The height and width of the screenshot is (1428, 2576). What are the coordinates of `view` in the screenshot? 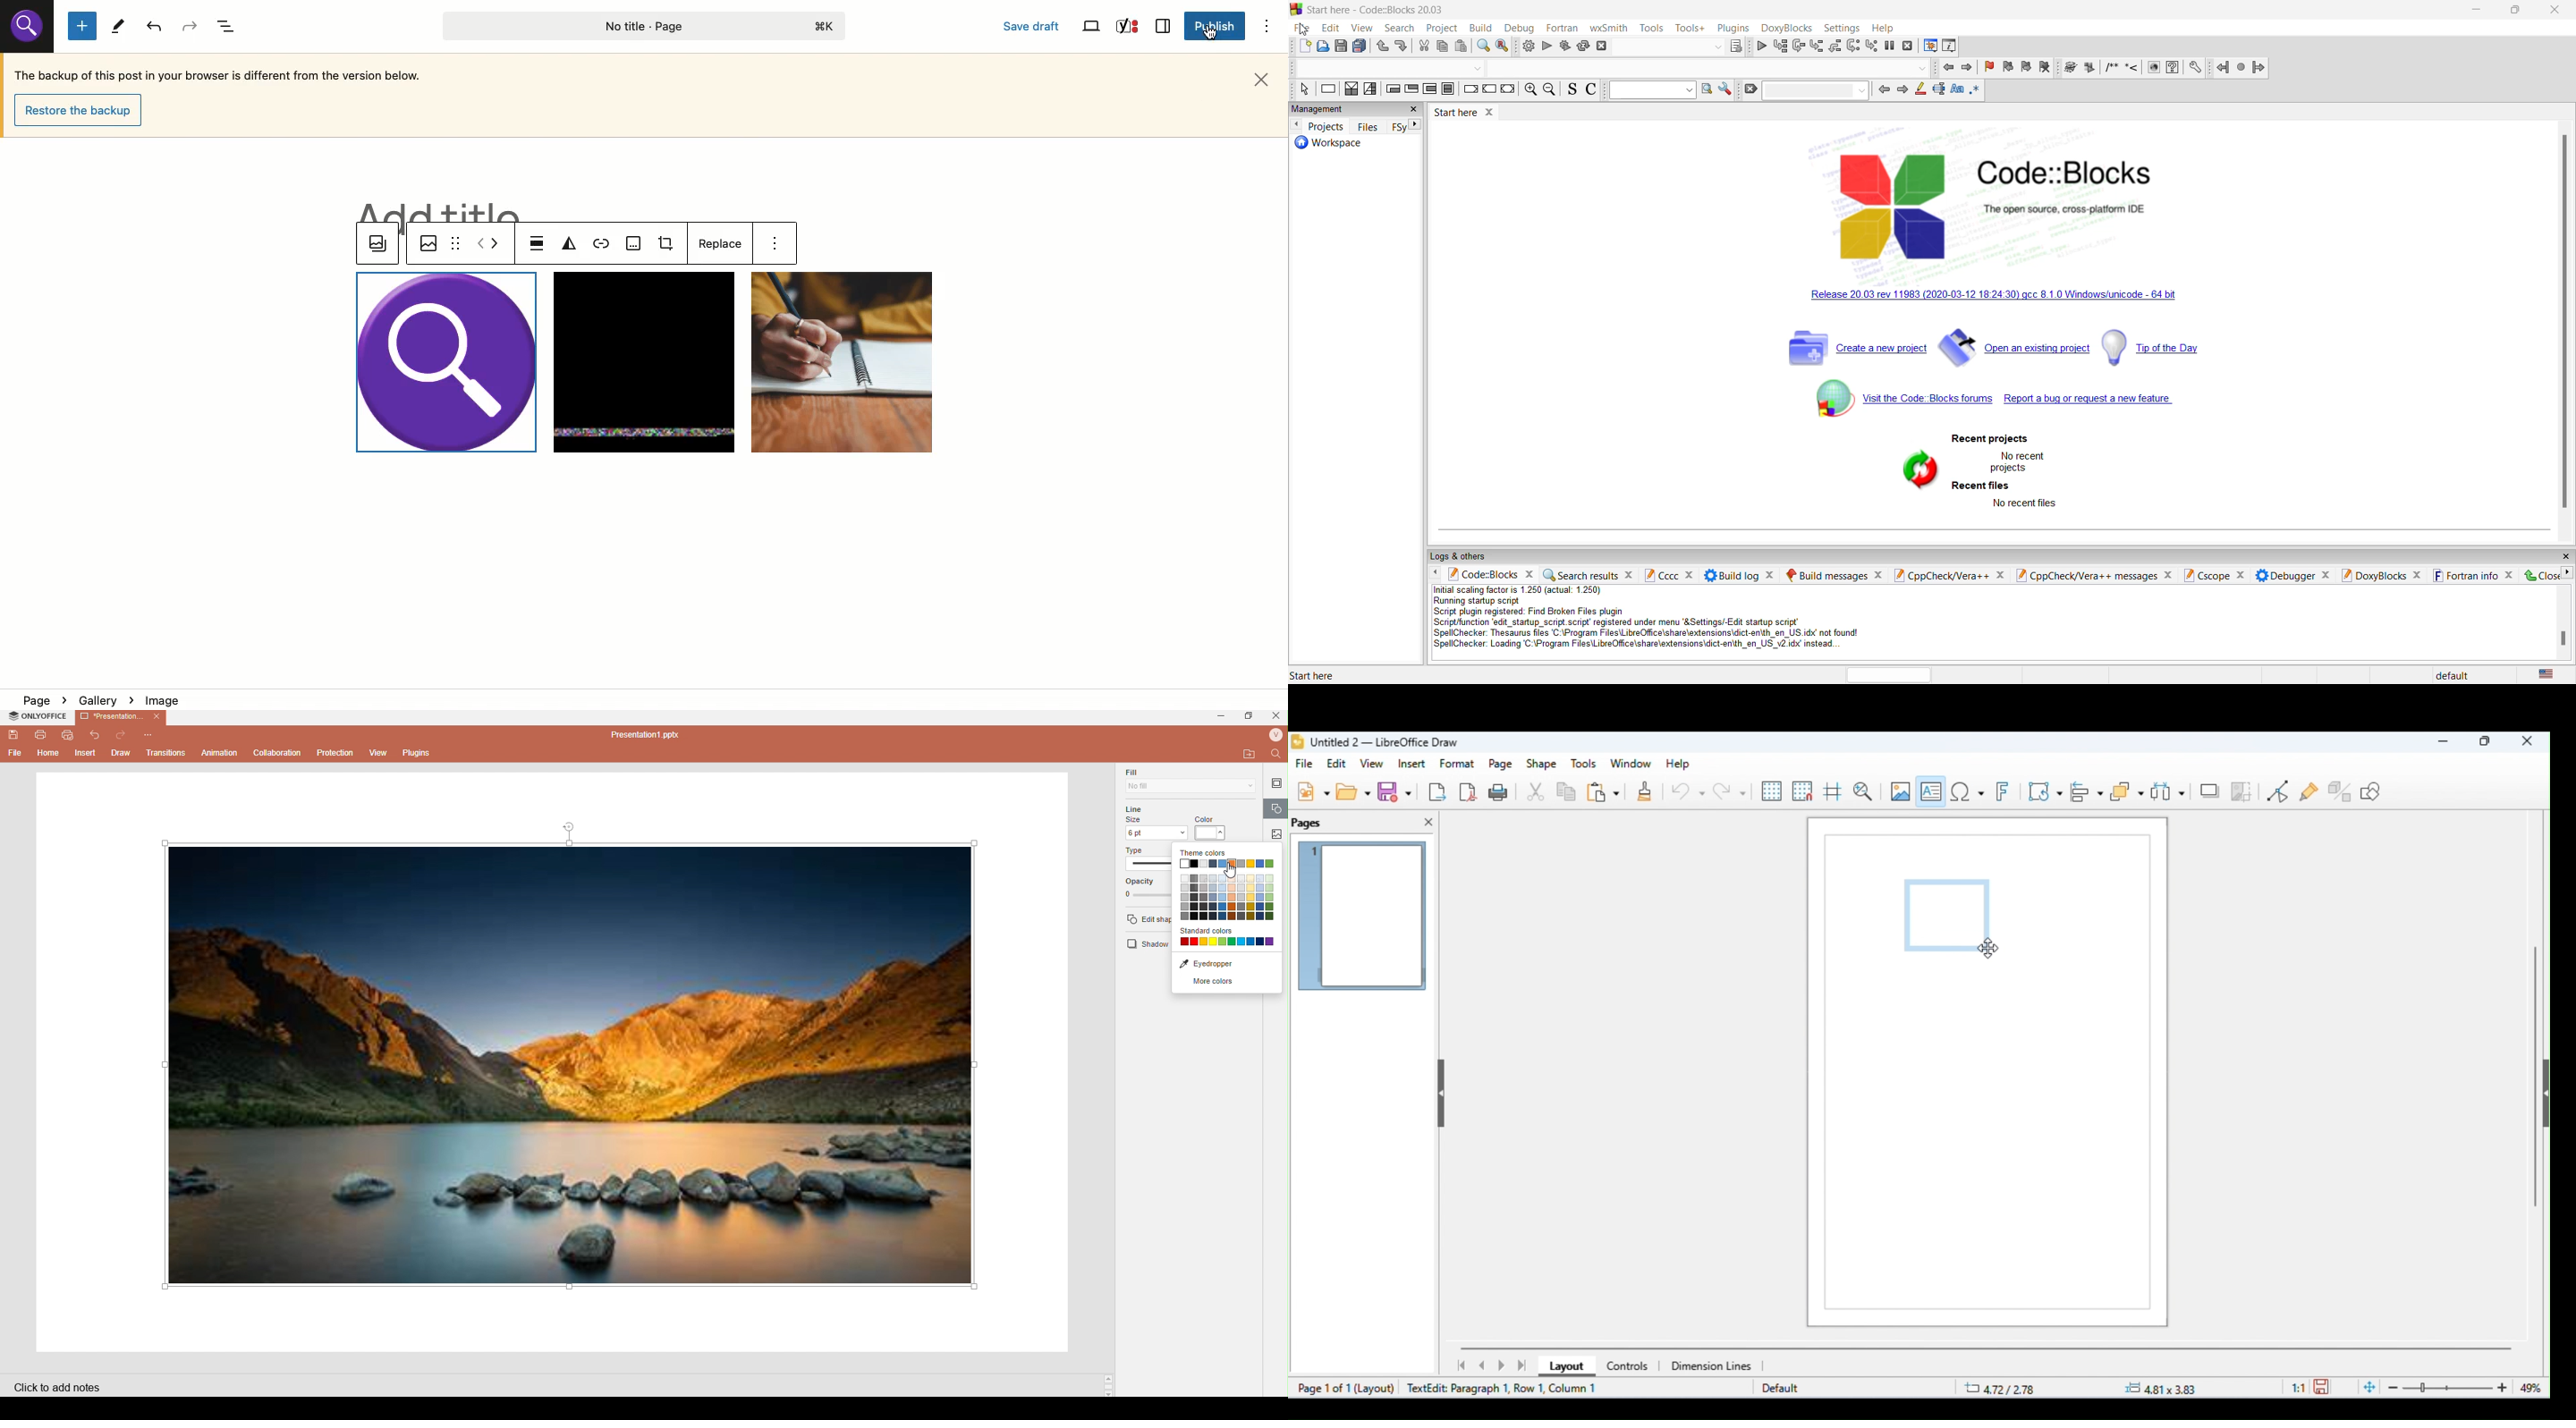 It's located at (1362, 28).